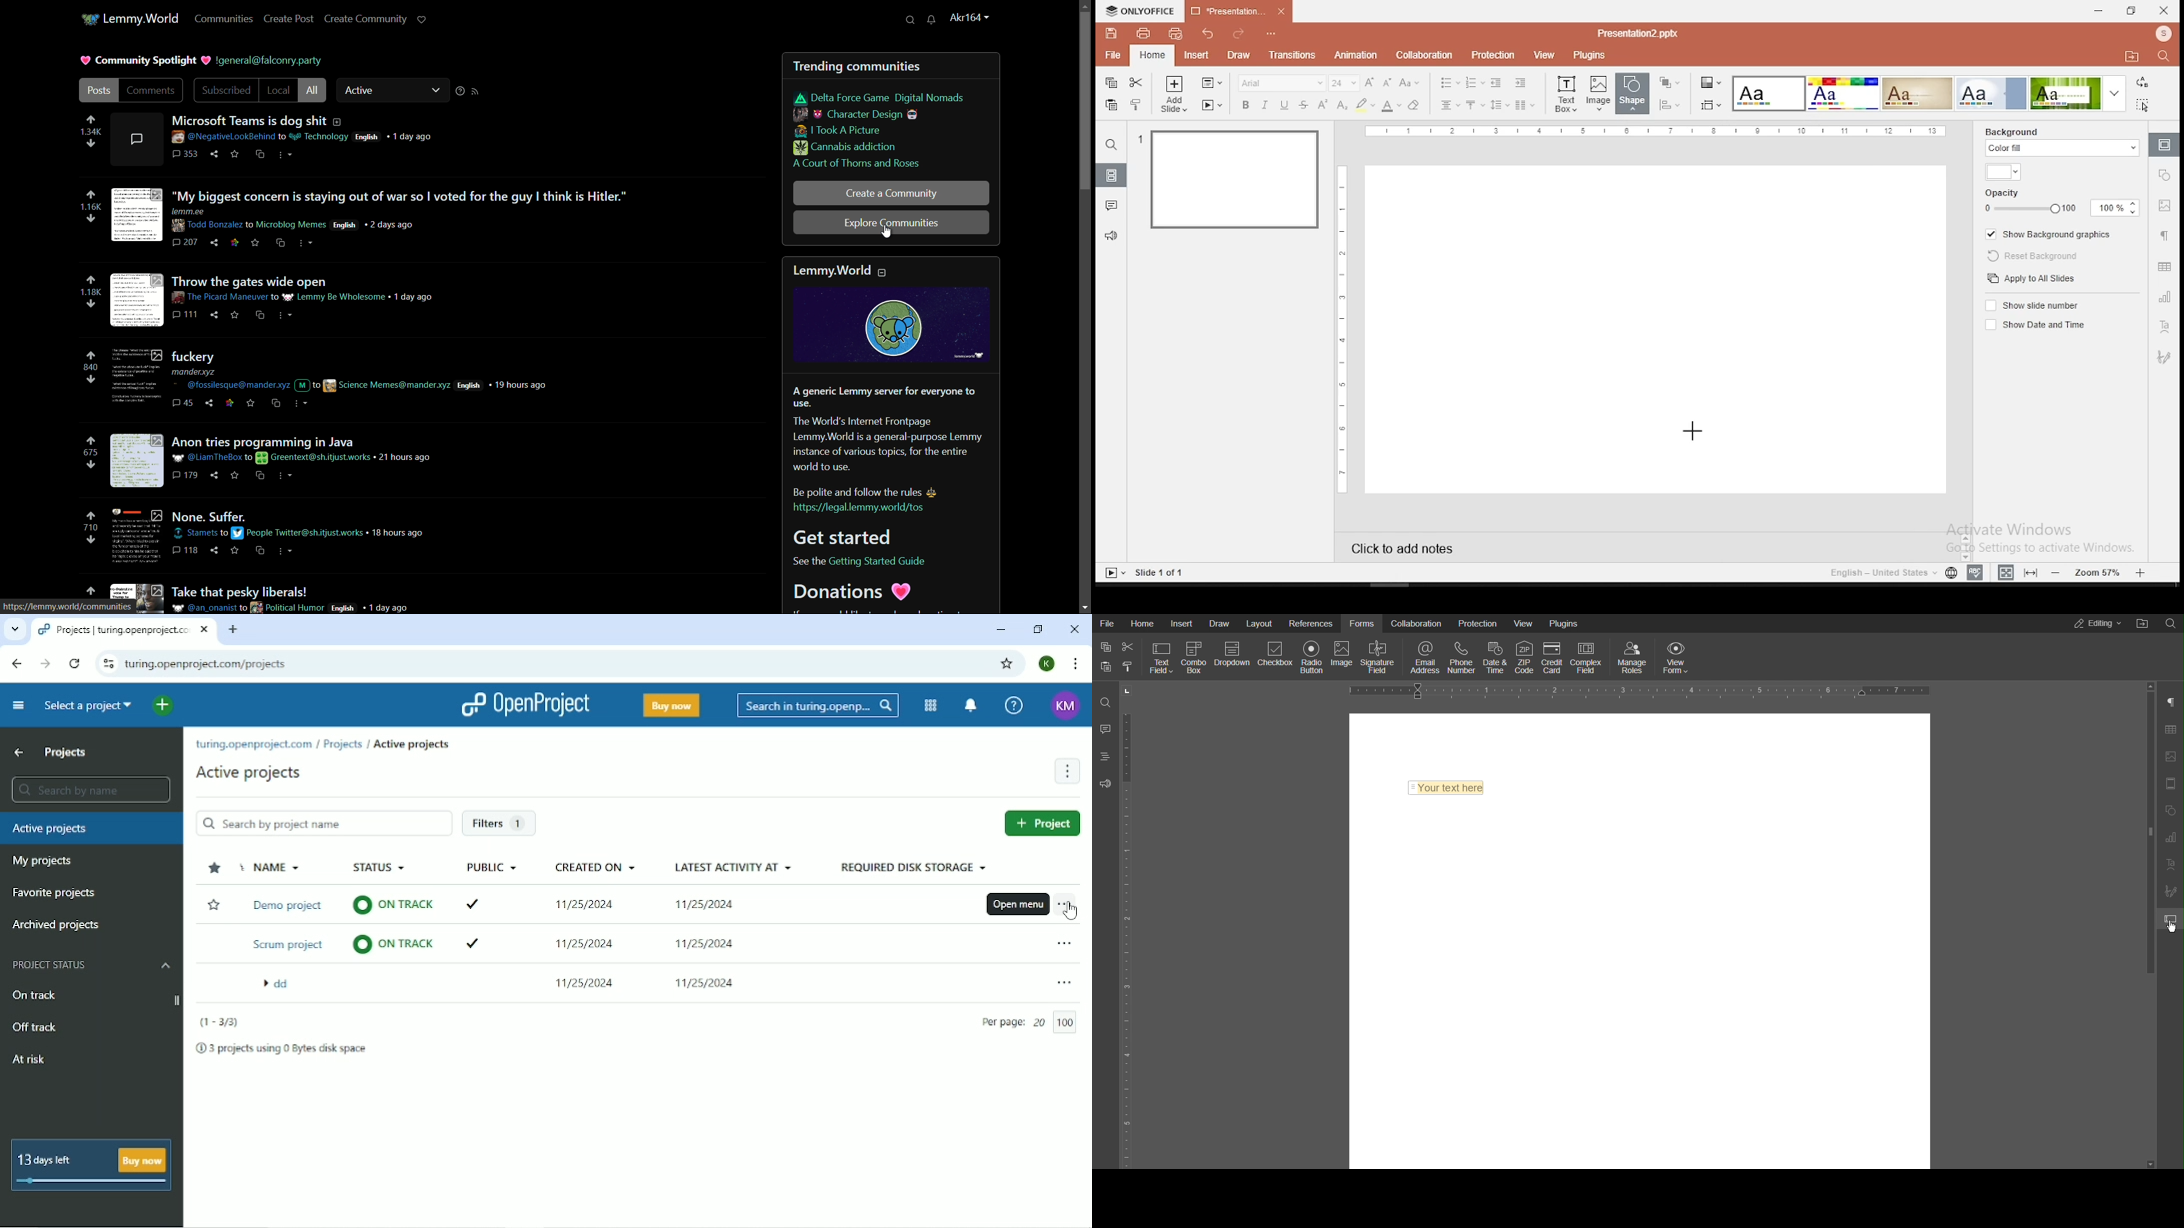 This screenshot has height=1232, width=2184. What do you see at coordinates (138, 300) in the screenshot?
I see `image` at bounding box center [138, 300].